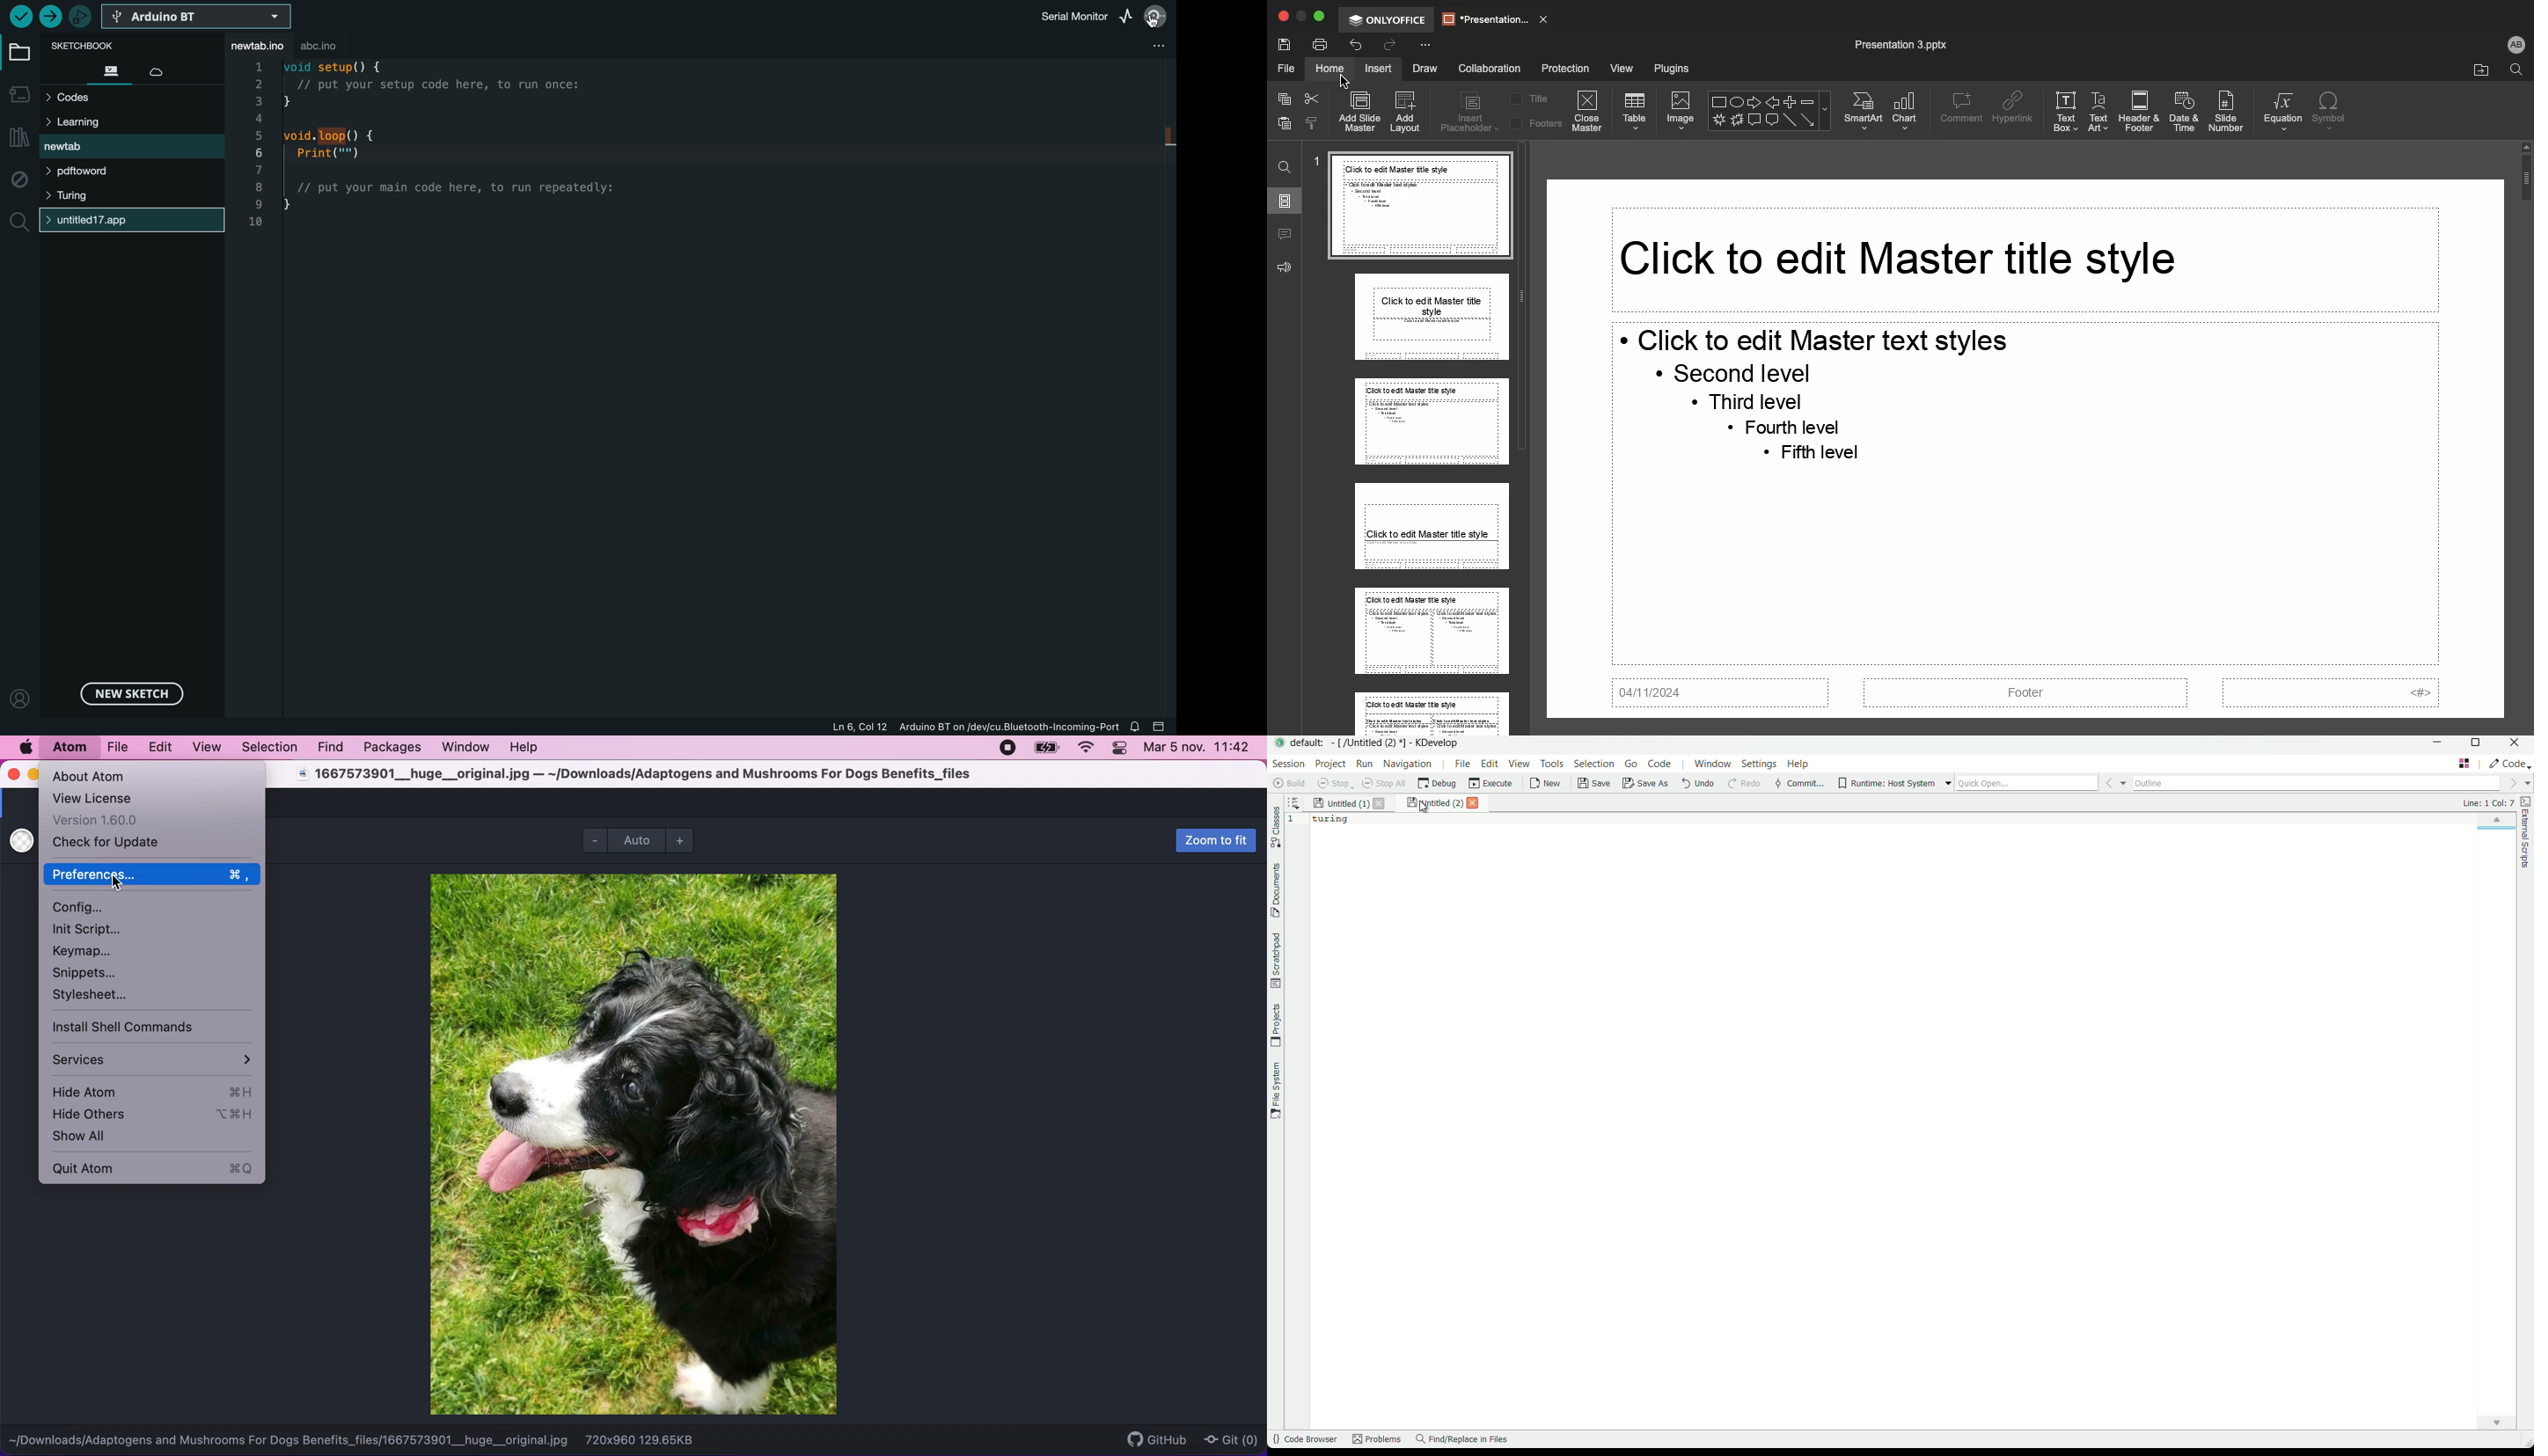 This screenshot has height=1456, width=2548. Describe the element at coordinates (1896, 258) in the screenshot. I see `Click to edit Master title style` at that location.